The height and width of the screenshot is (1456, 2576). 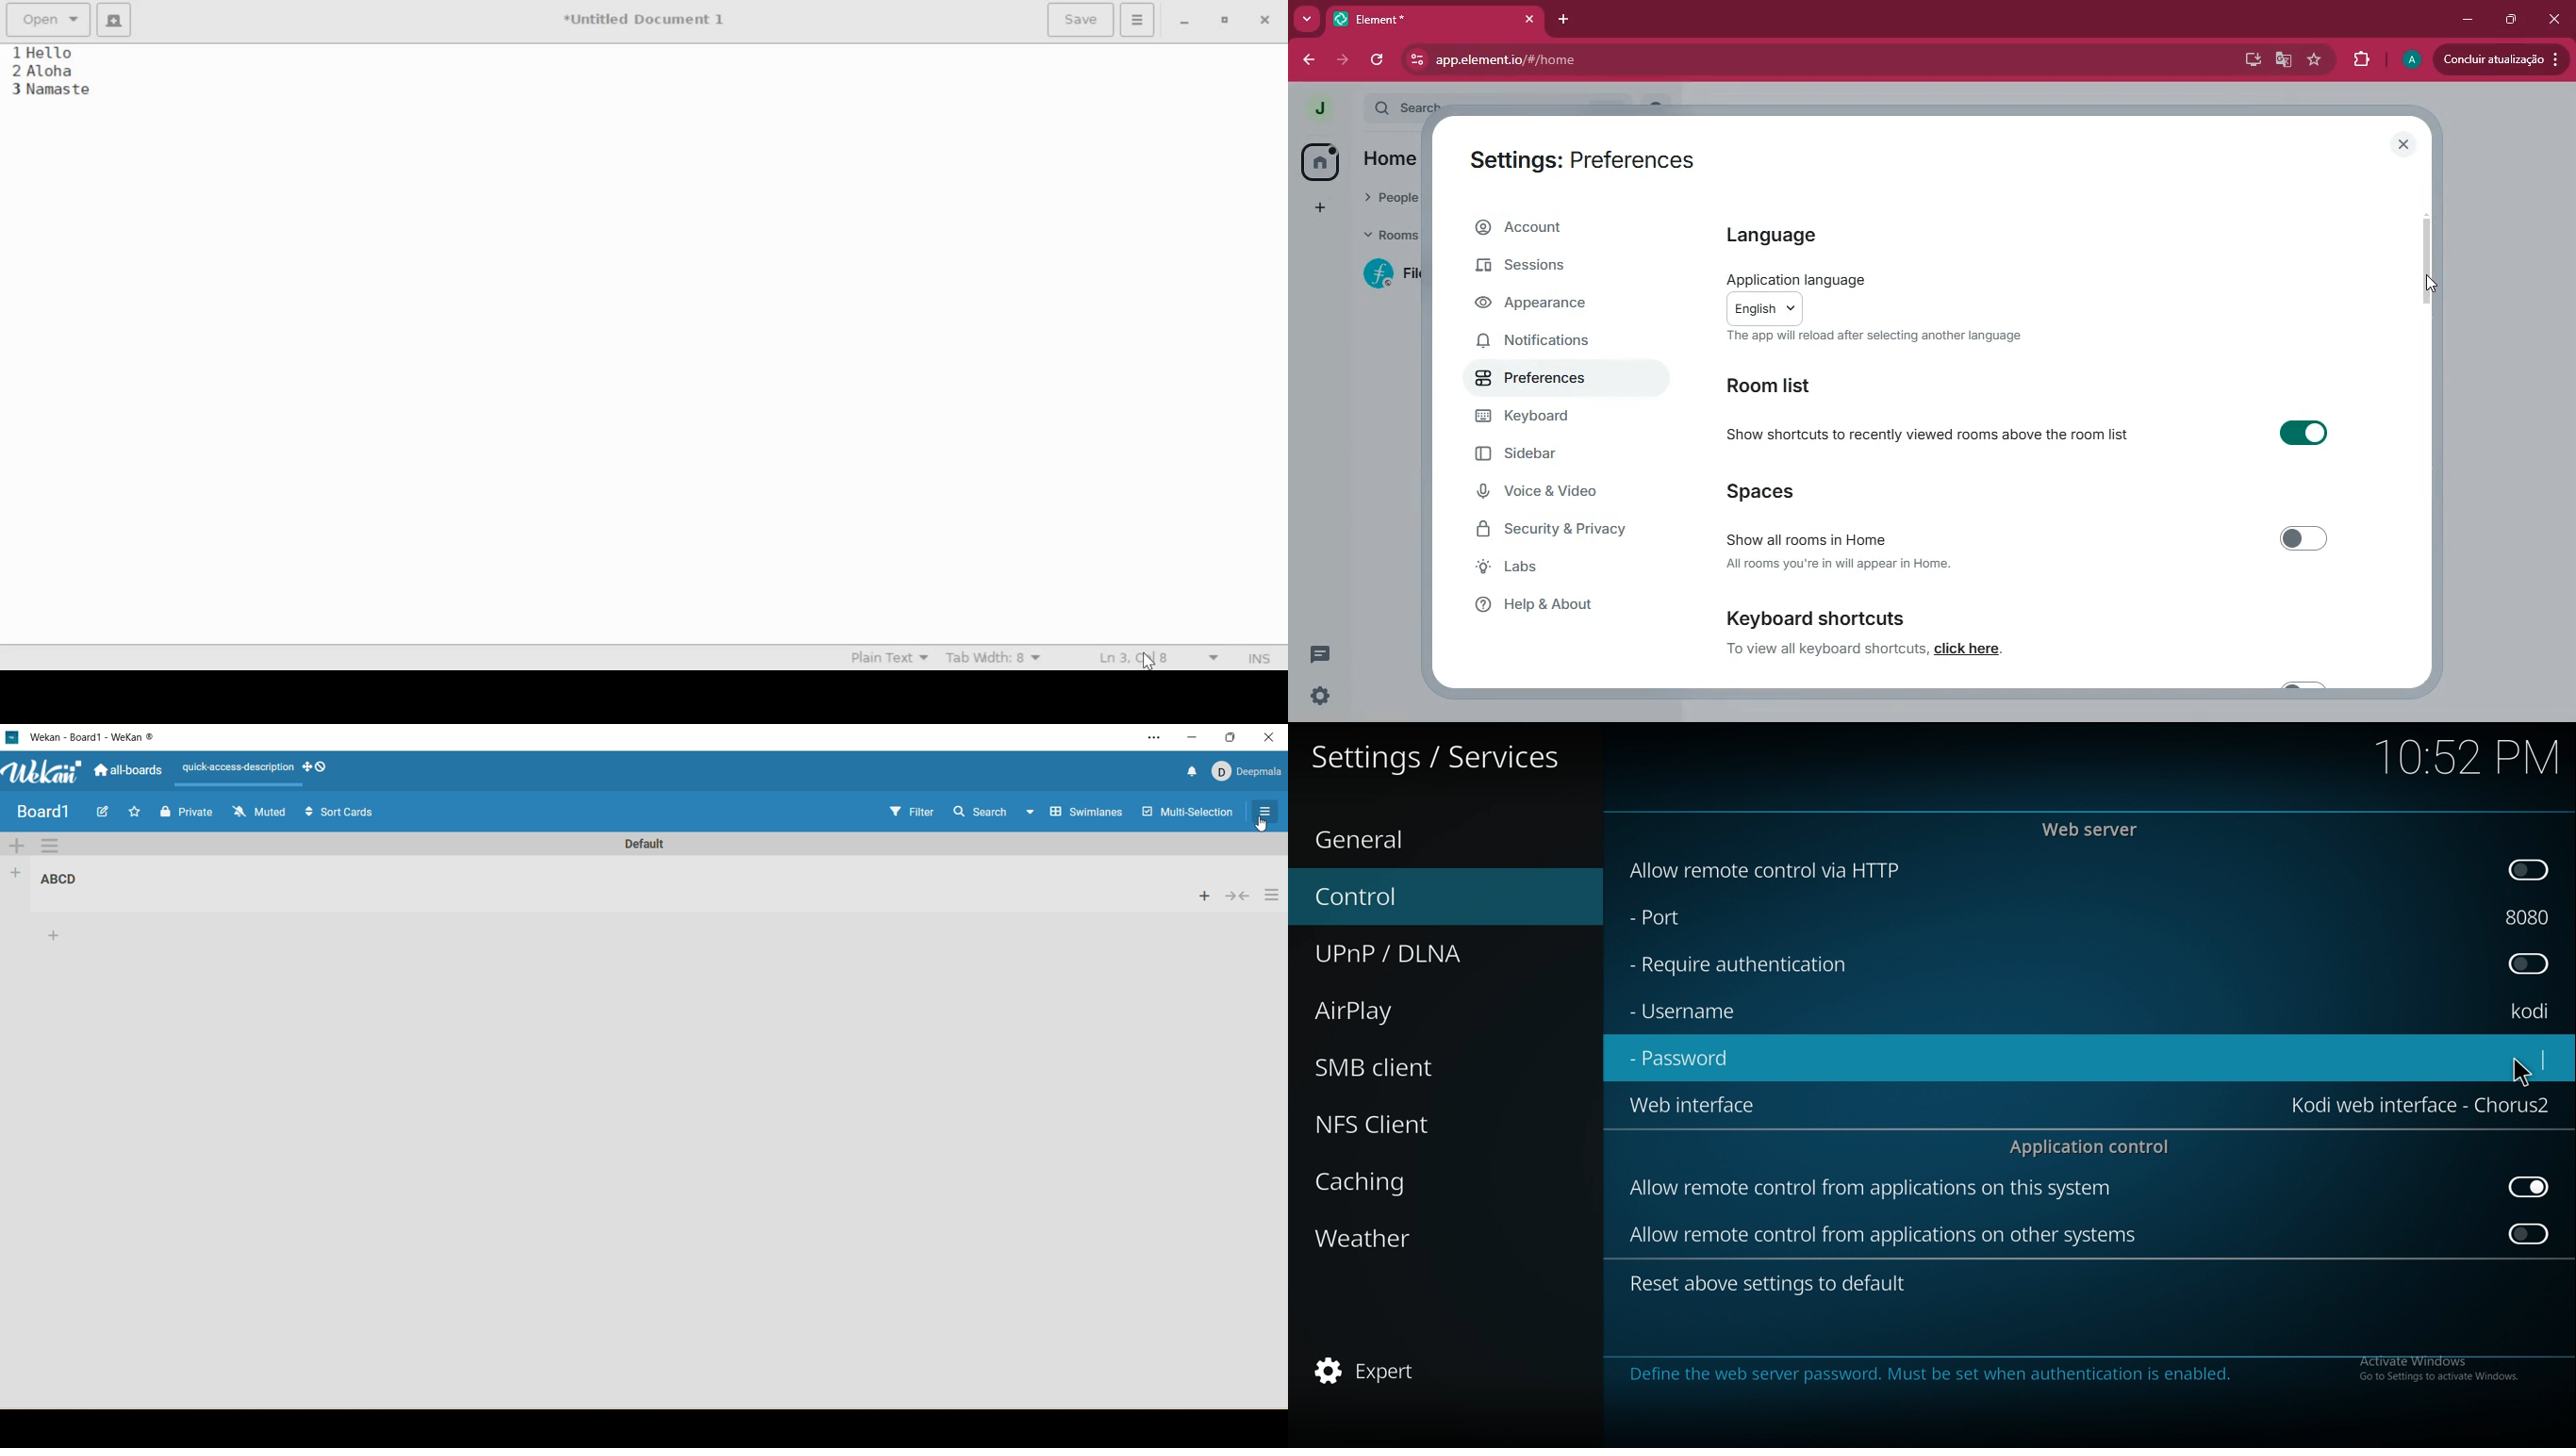 I want to click on control, so click(x=1425, y=897).